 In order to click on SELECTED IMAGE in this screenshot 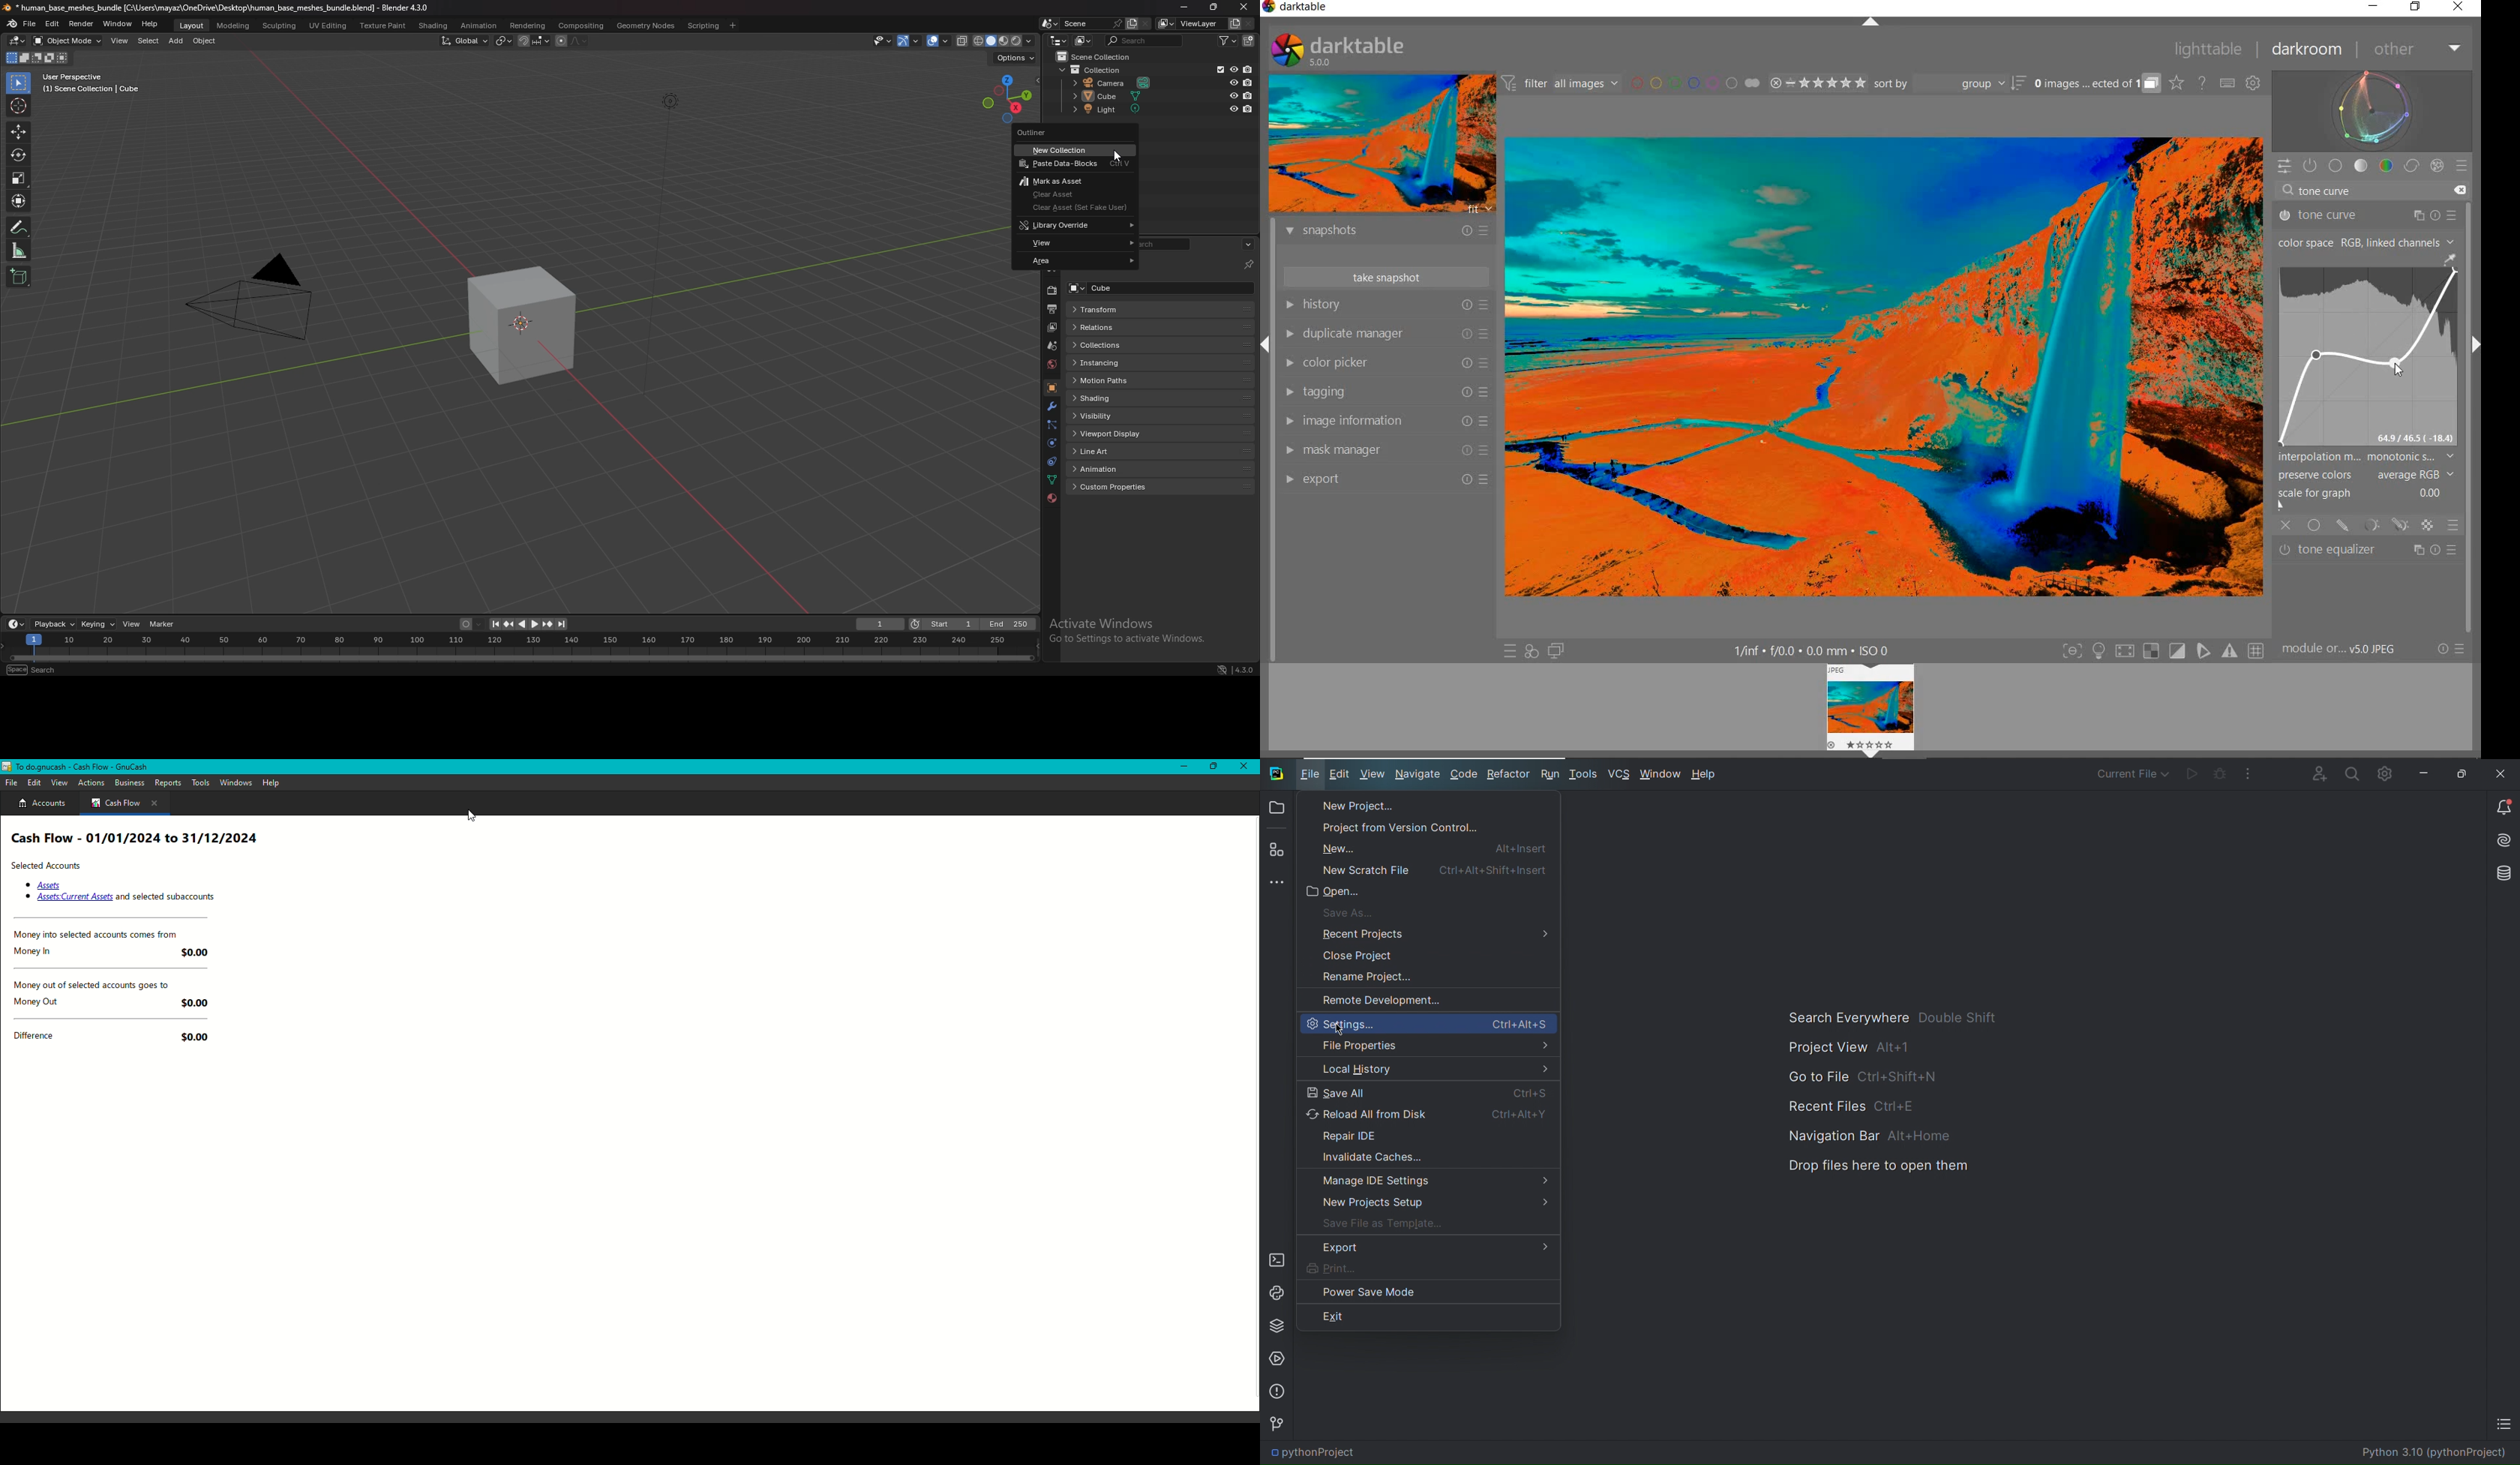, I will do `click(1882, 365)`.